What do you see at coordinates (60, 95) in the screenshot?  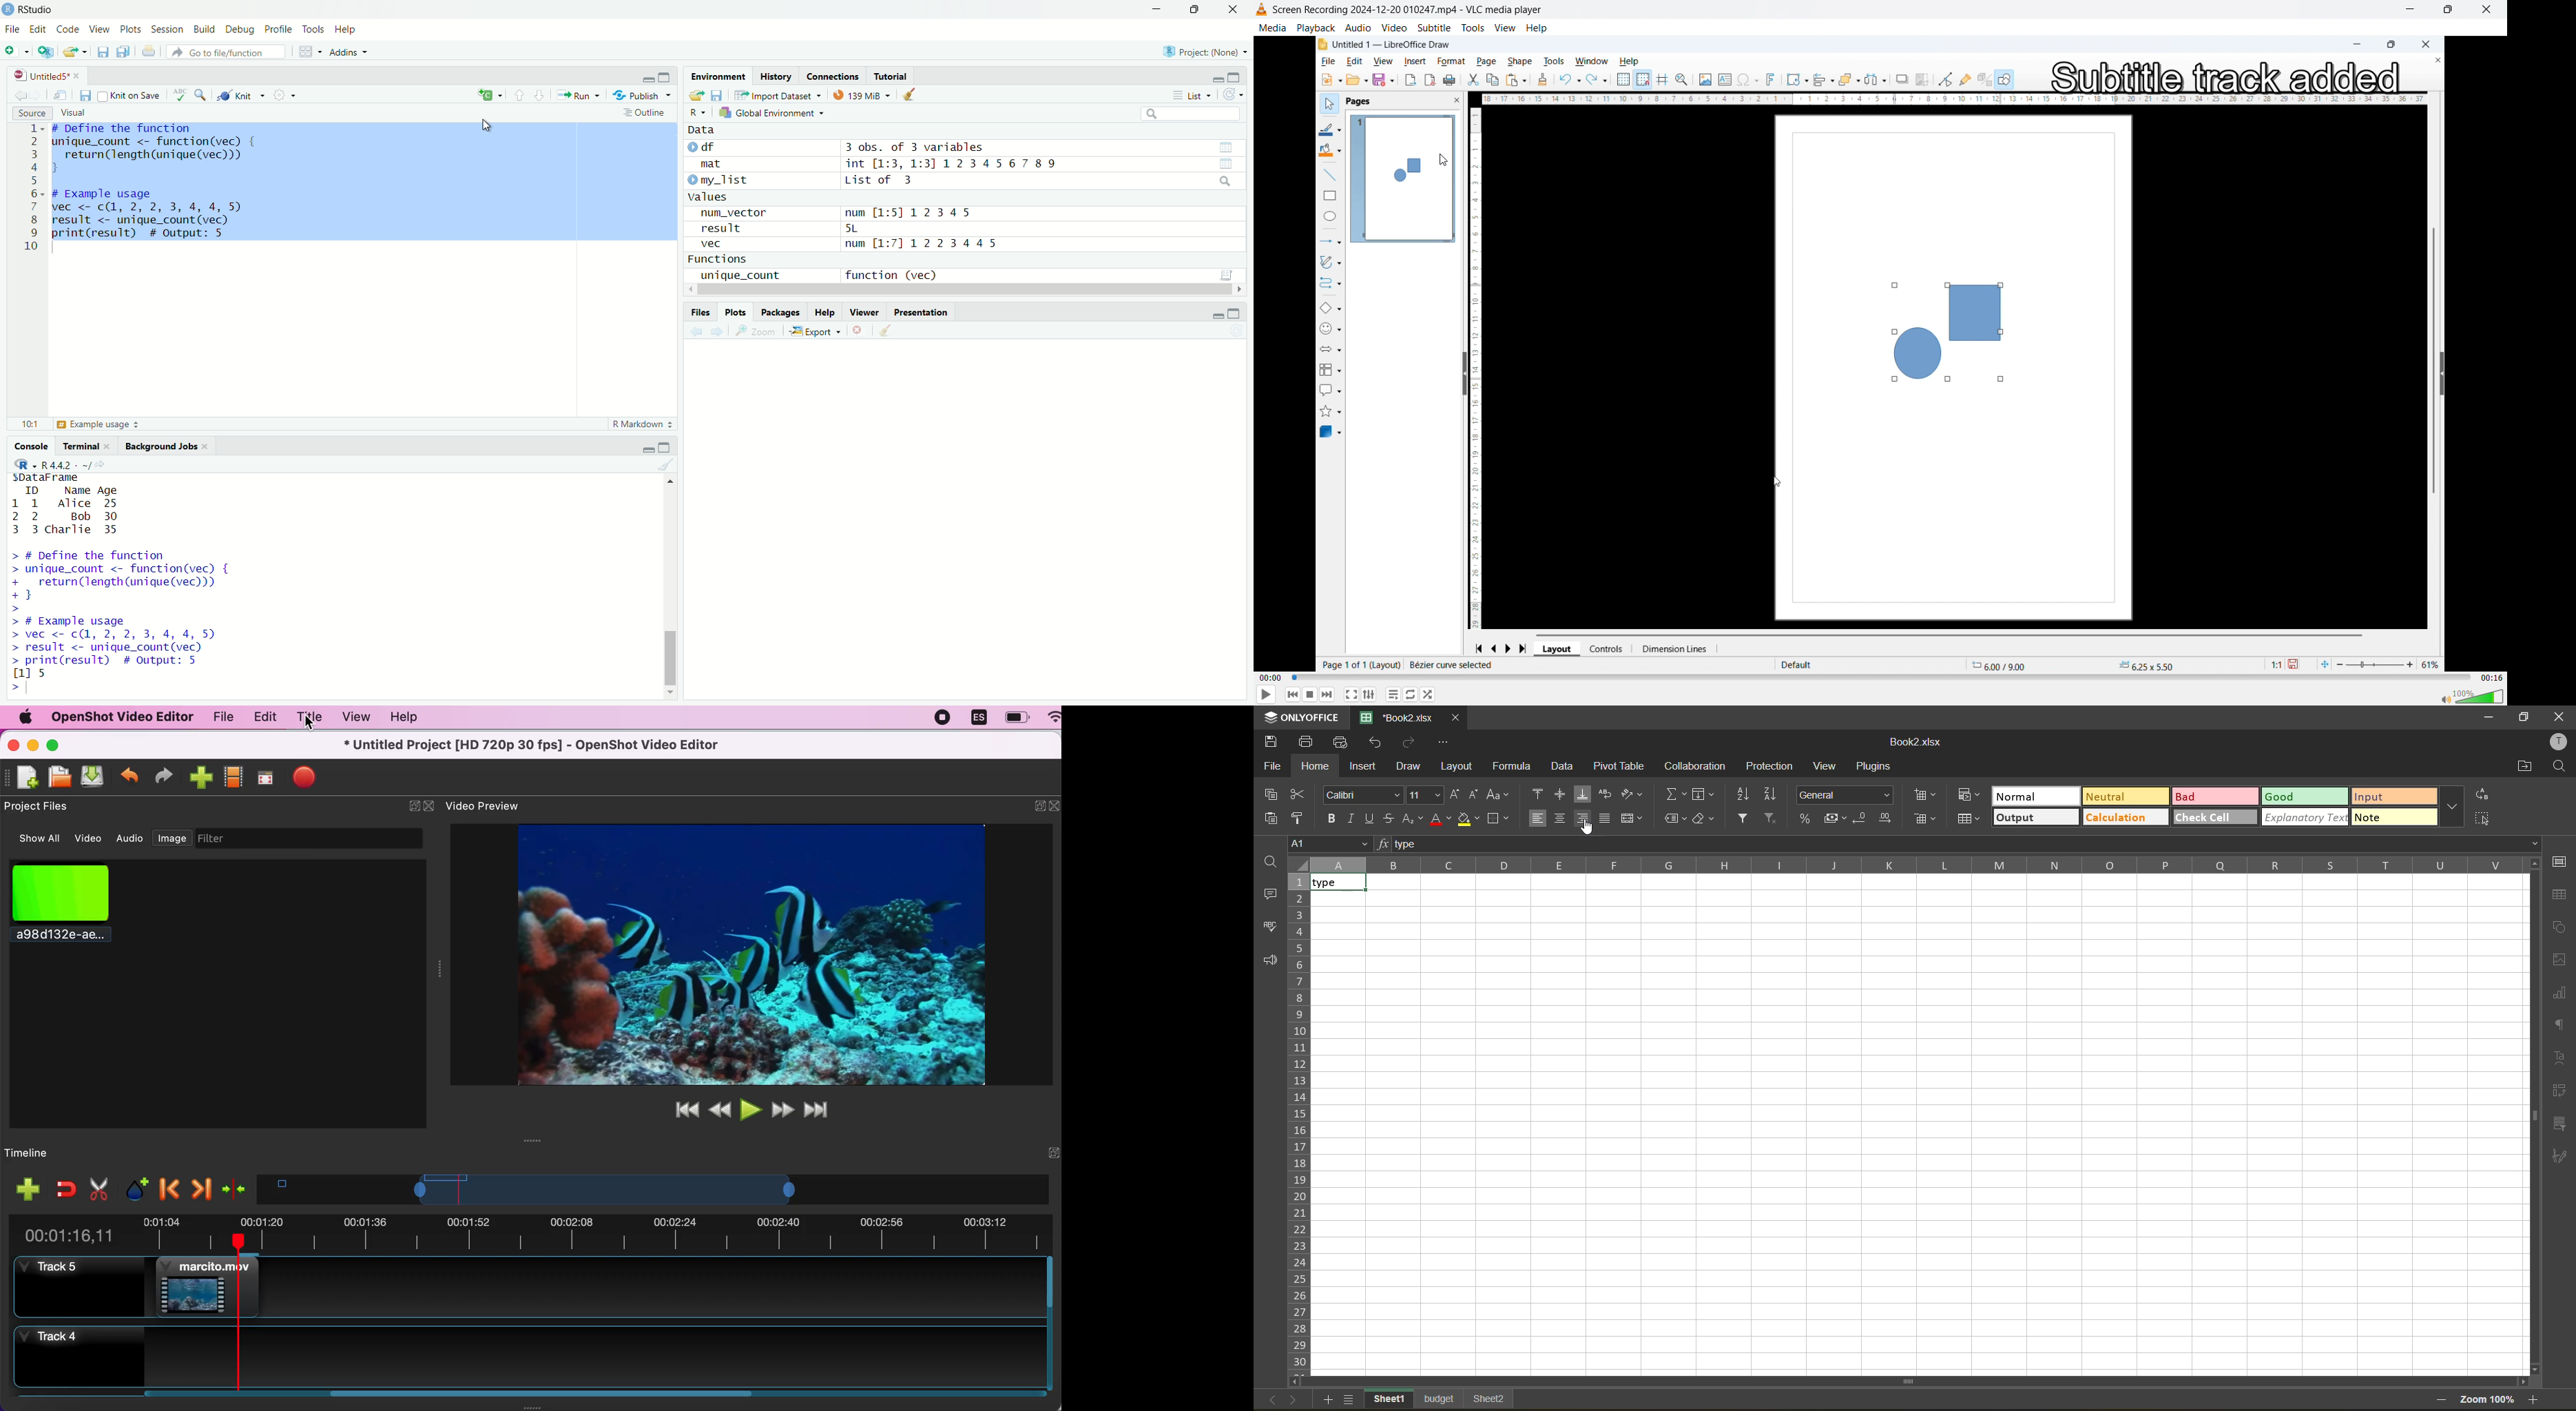 I see `show in new window` at bounding box center [60, 95].